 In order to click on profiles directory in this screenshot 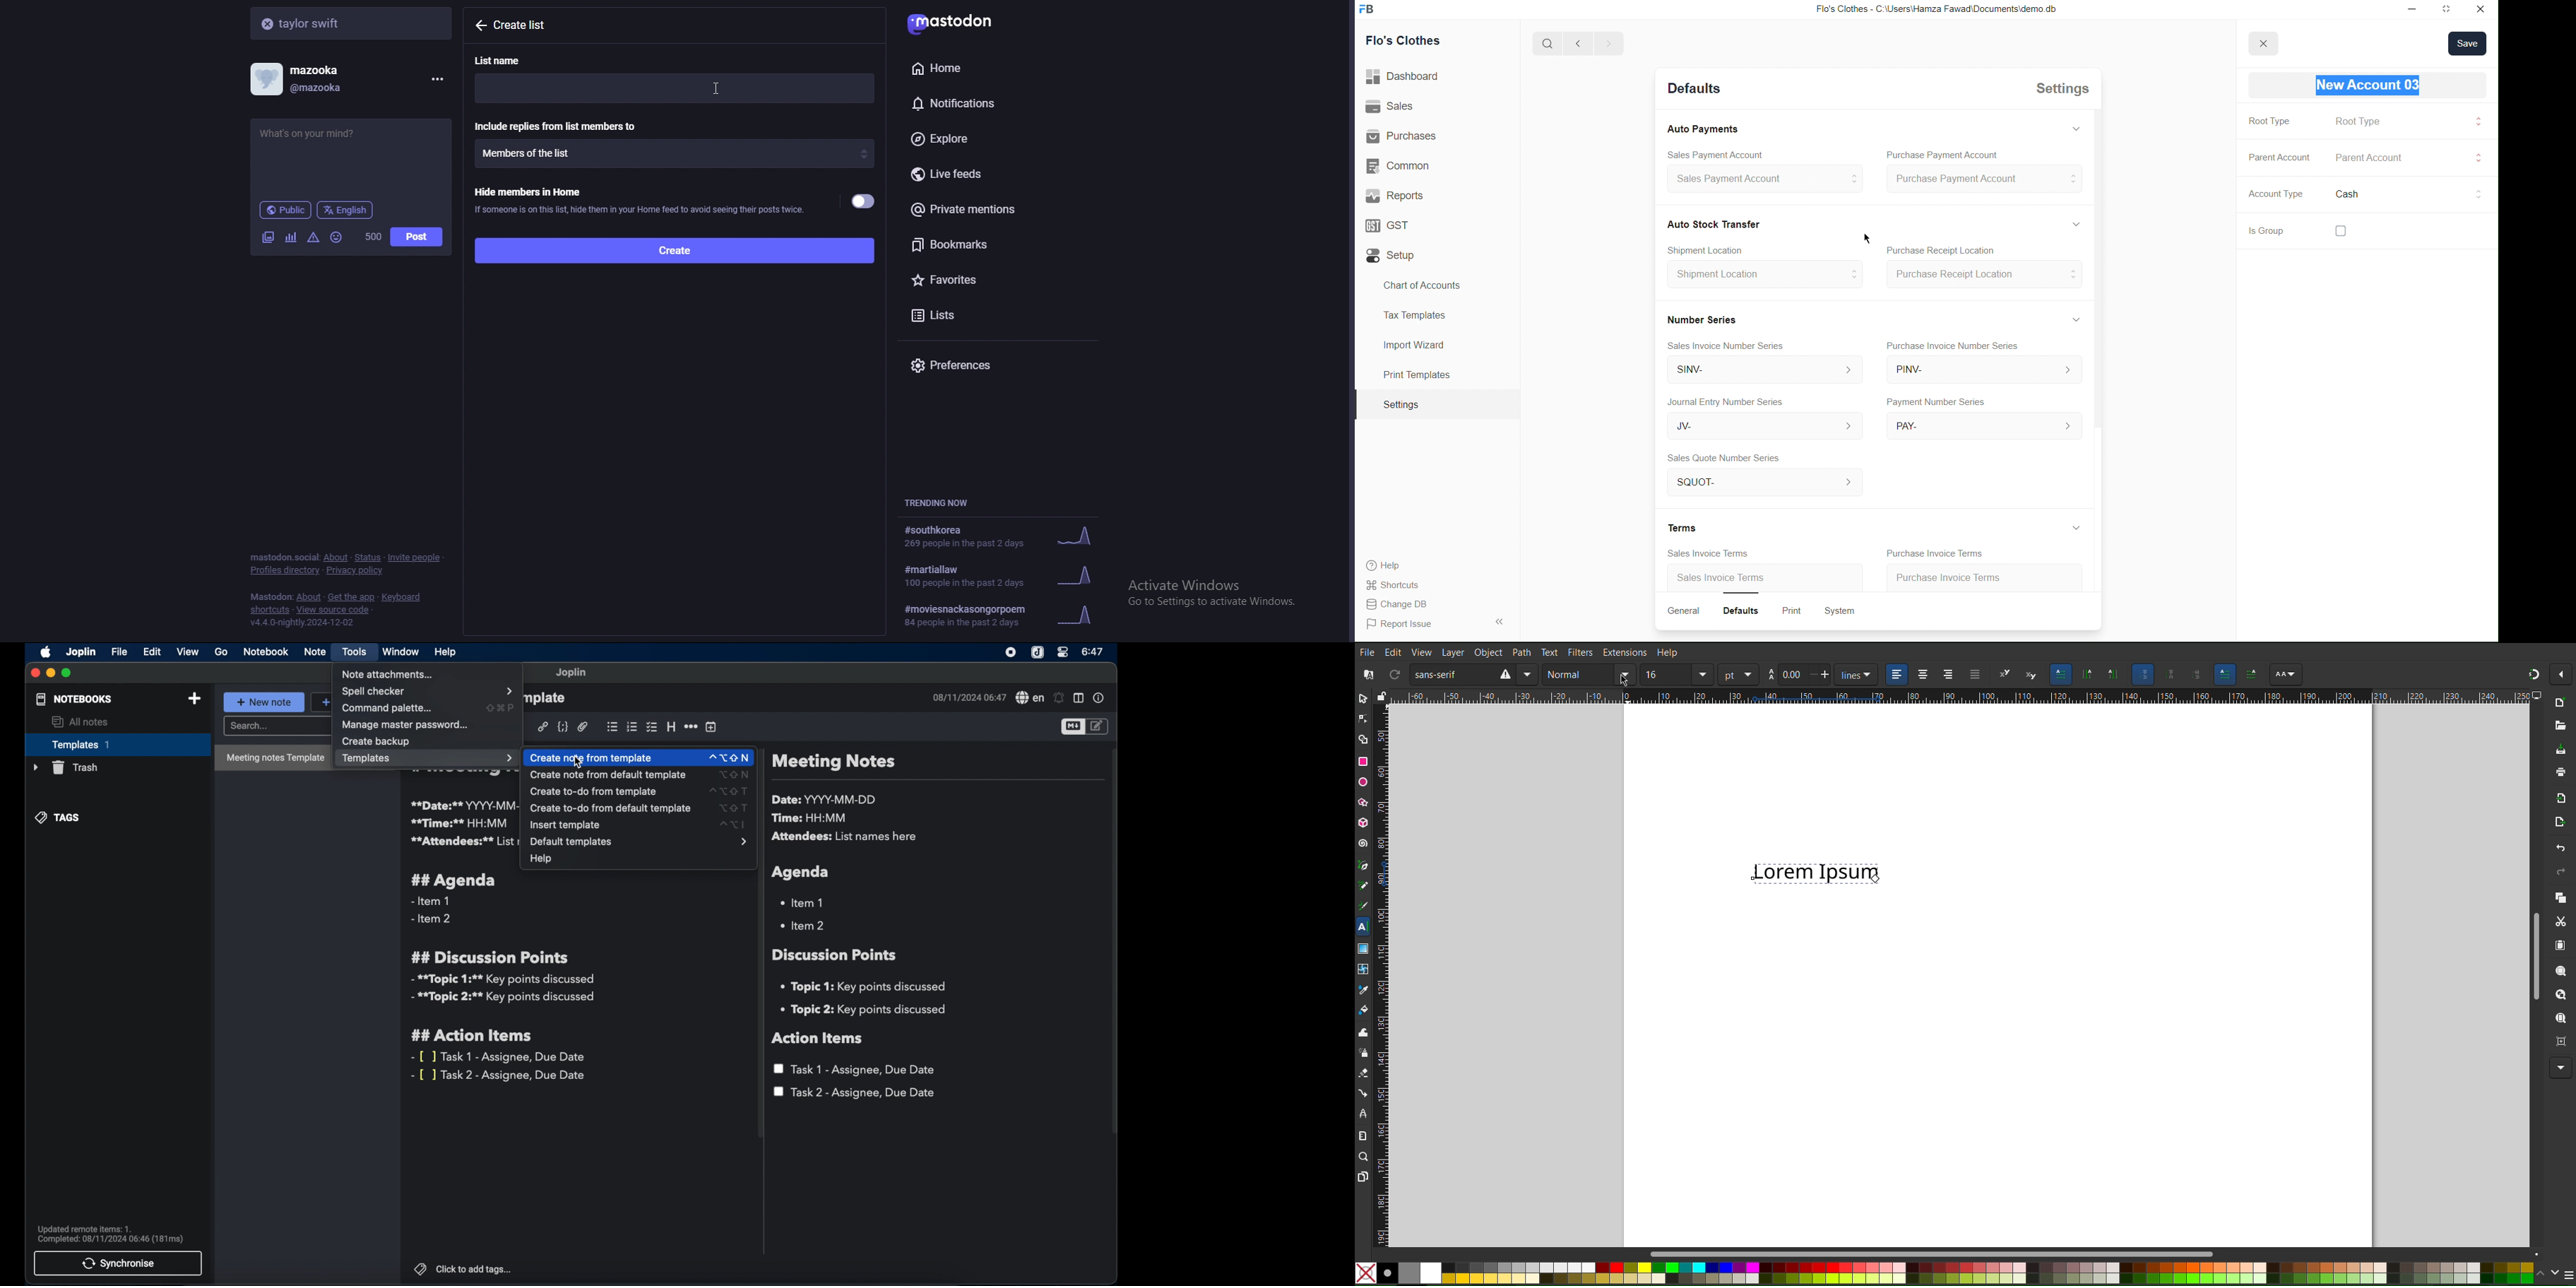, I will do `click(286, 571)`.